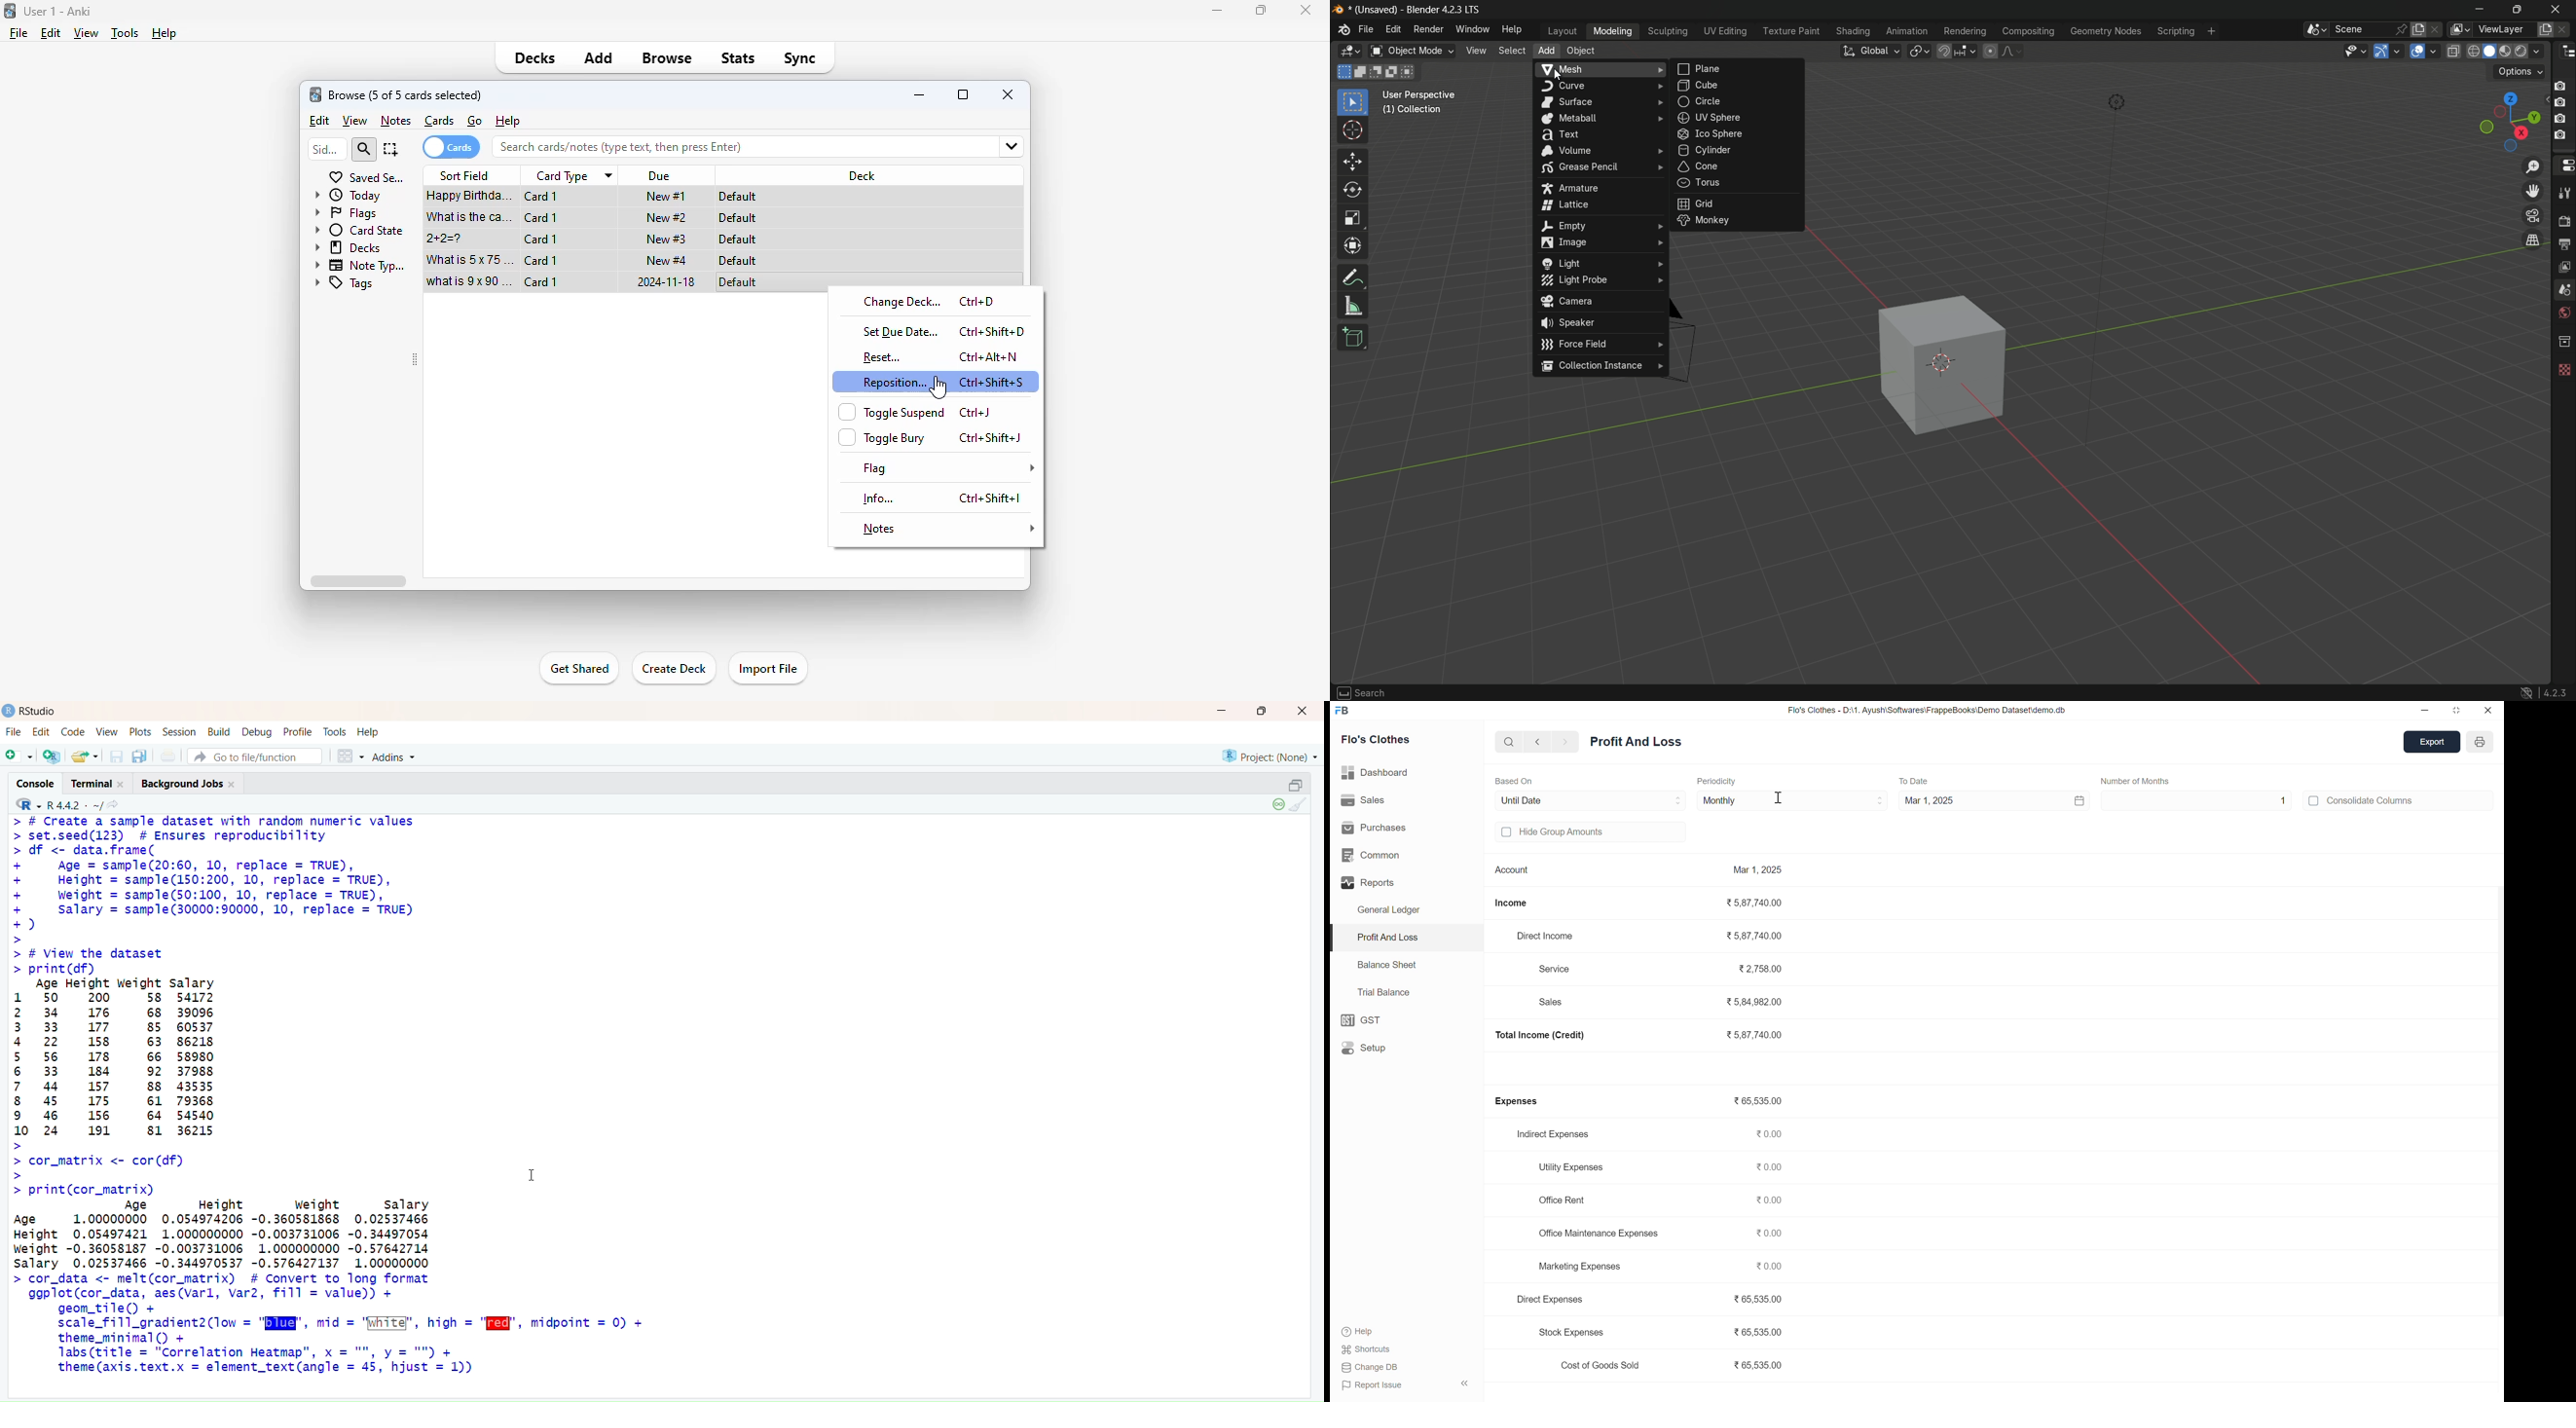 This screenshot has height=1428, width=2576. Describe the element at coordinates (2400, 50) in the screenshot. I see `gizmos` at that location.